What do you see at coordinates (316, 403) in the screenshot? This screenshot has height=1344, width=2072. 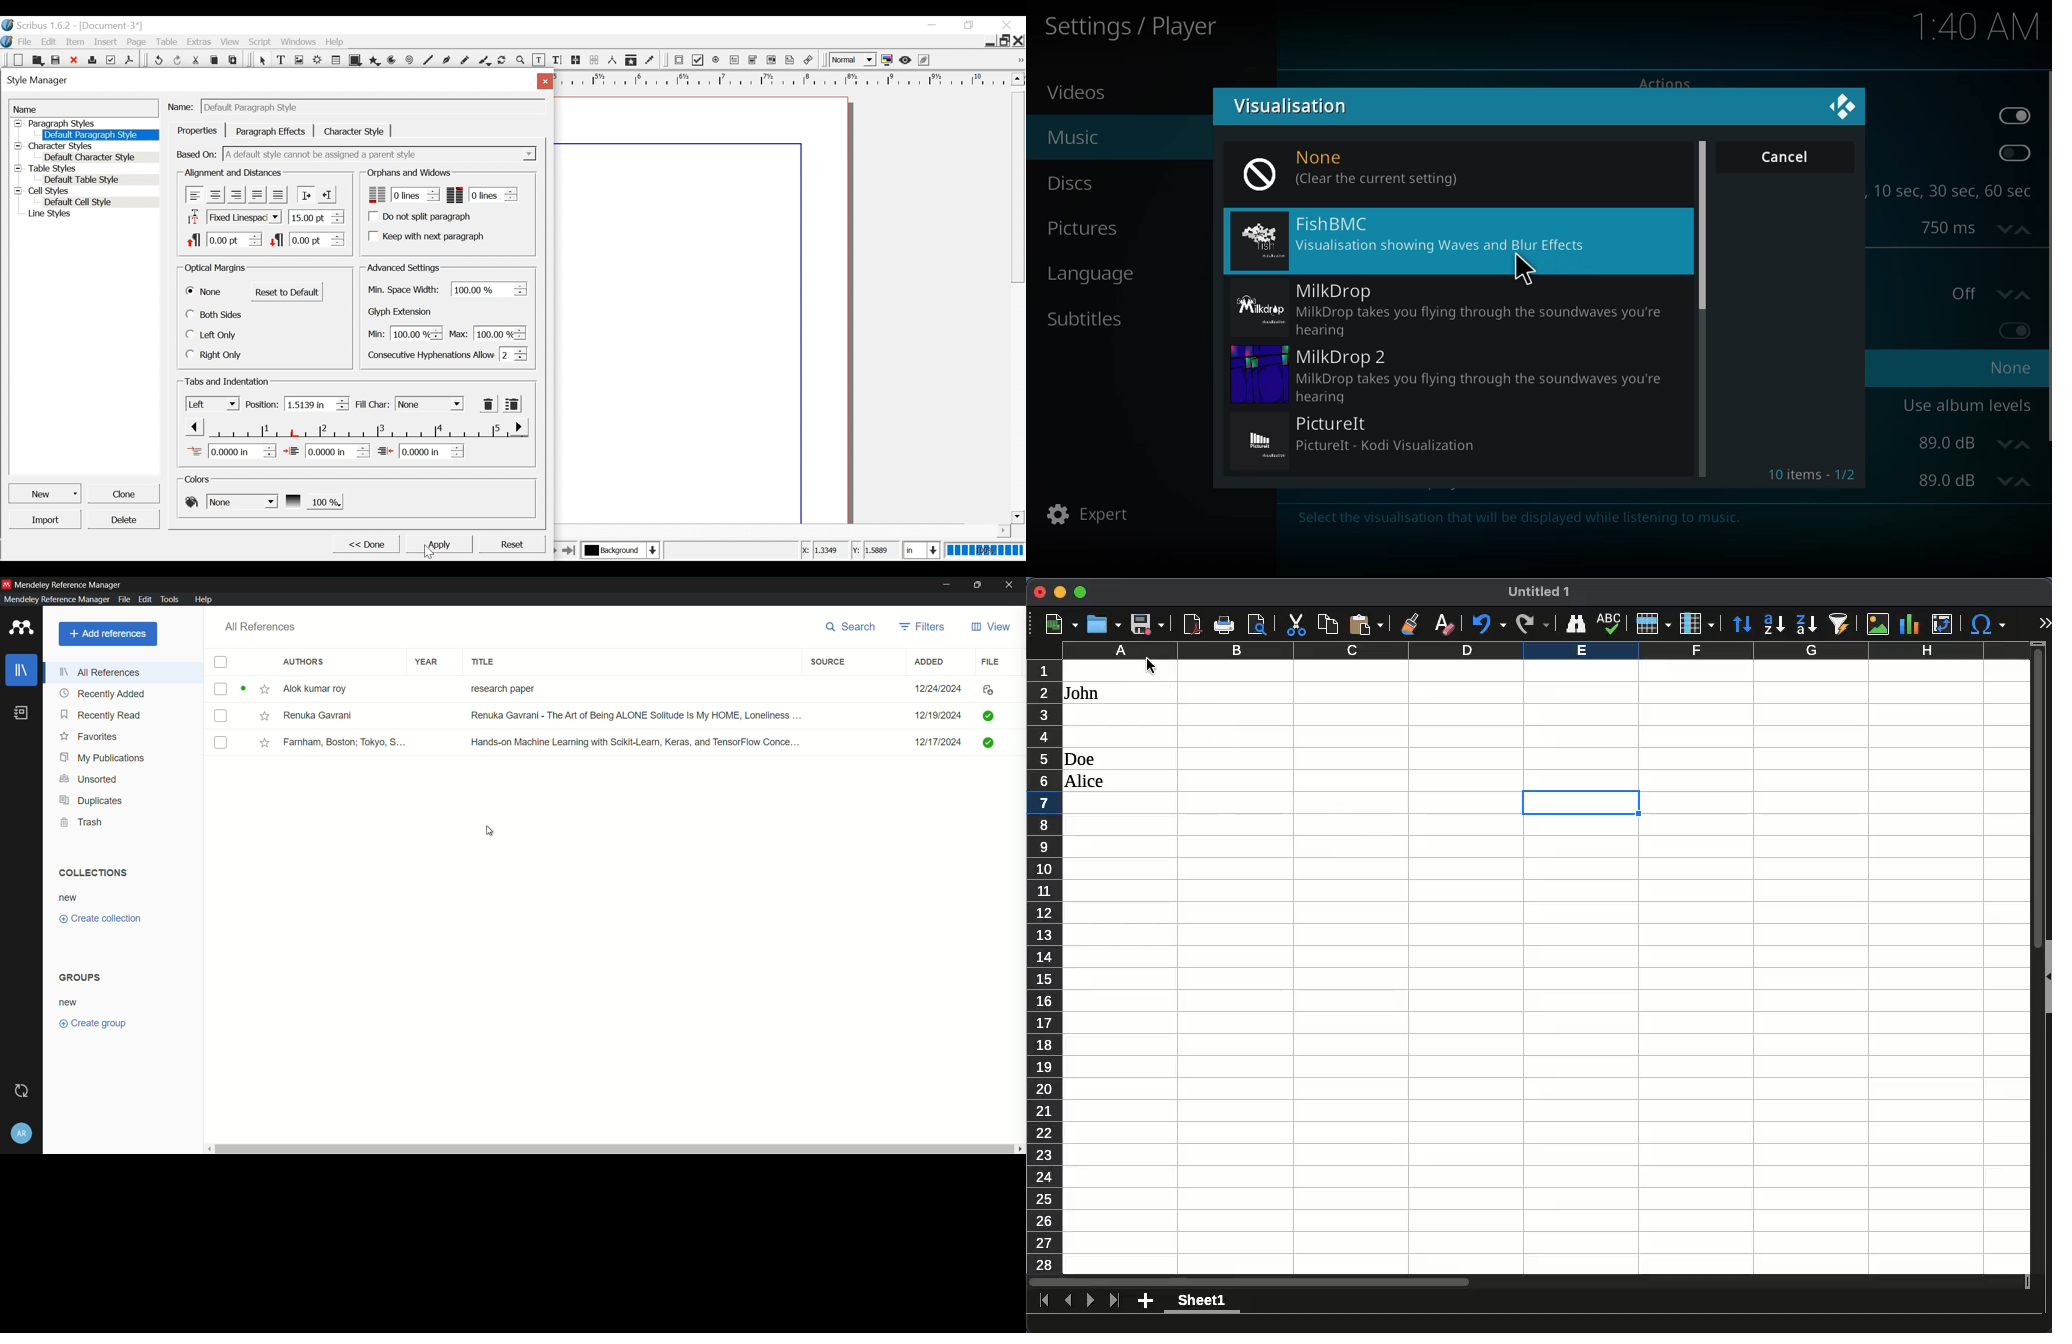 I see `Position of tab` at bounding box center [316, 403].